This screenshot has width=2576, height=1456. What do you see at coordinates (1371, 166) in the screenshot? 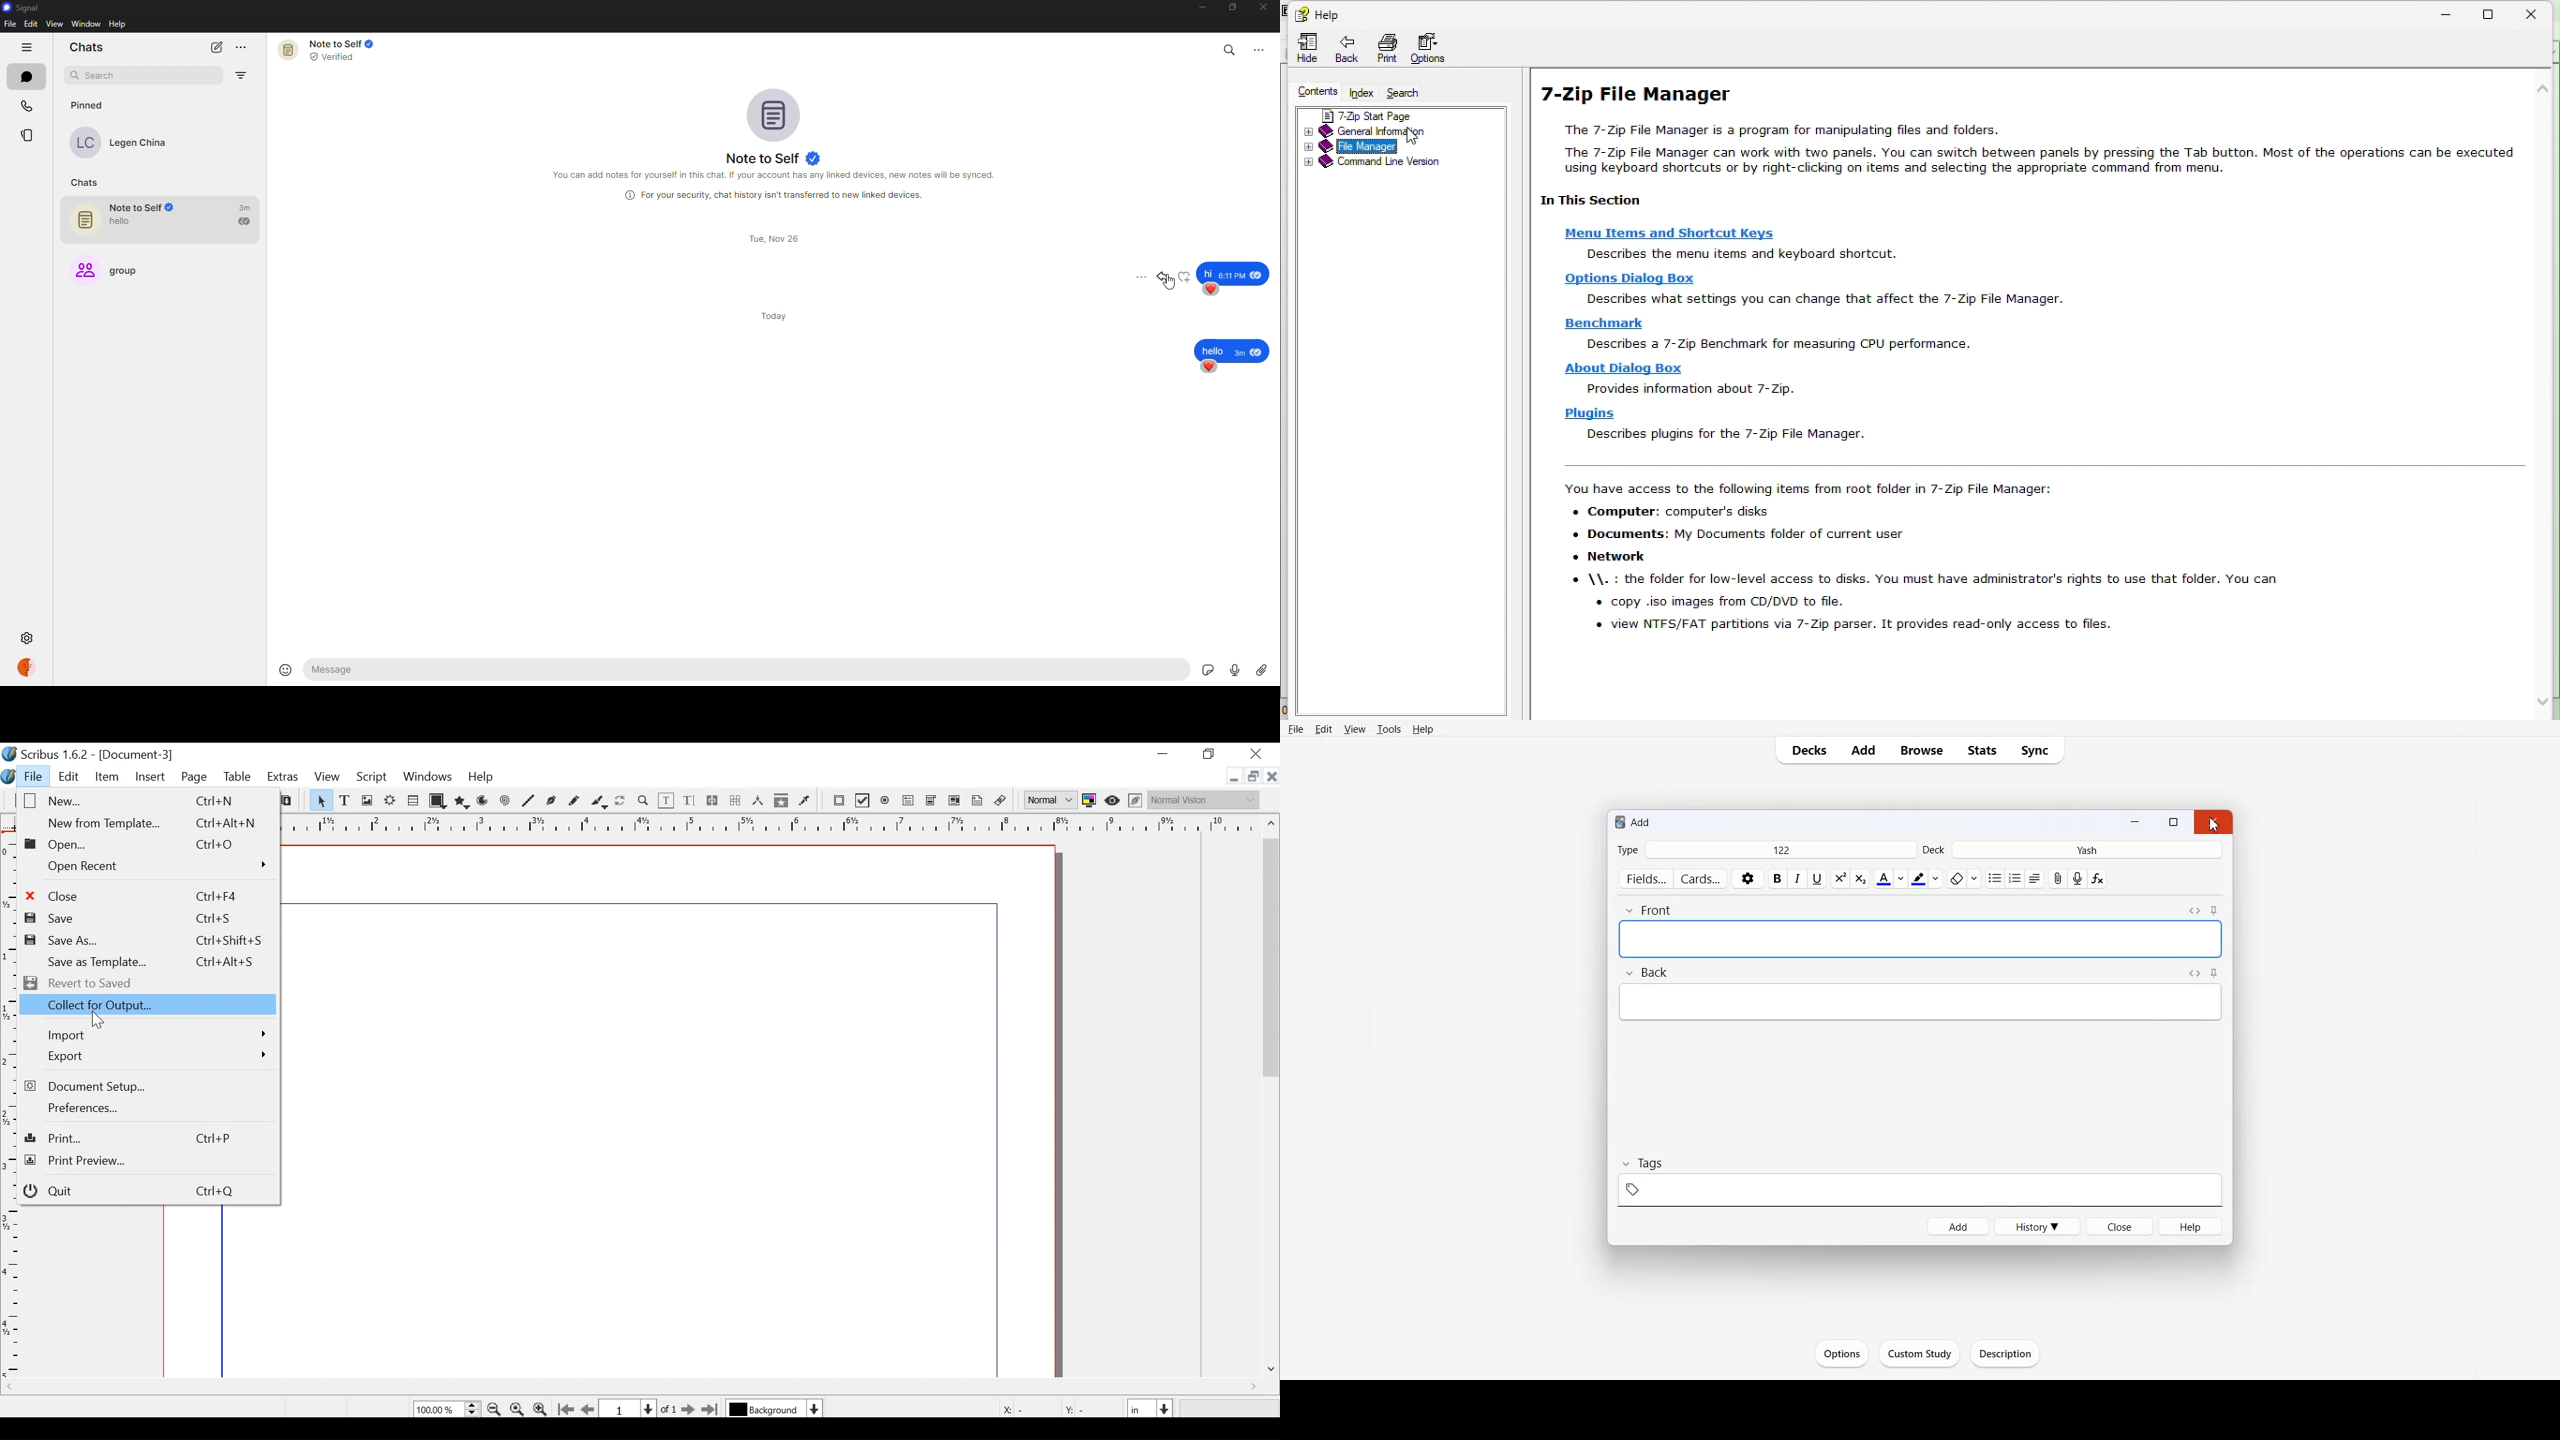
I see `Command line version ` at bounding box center [1371, 166].